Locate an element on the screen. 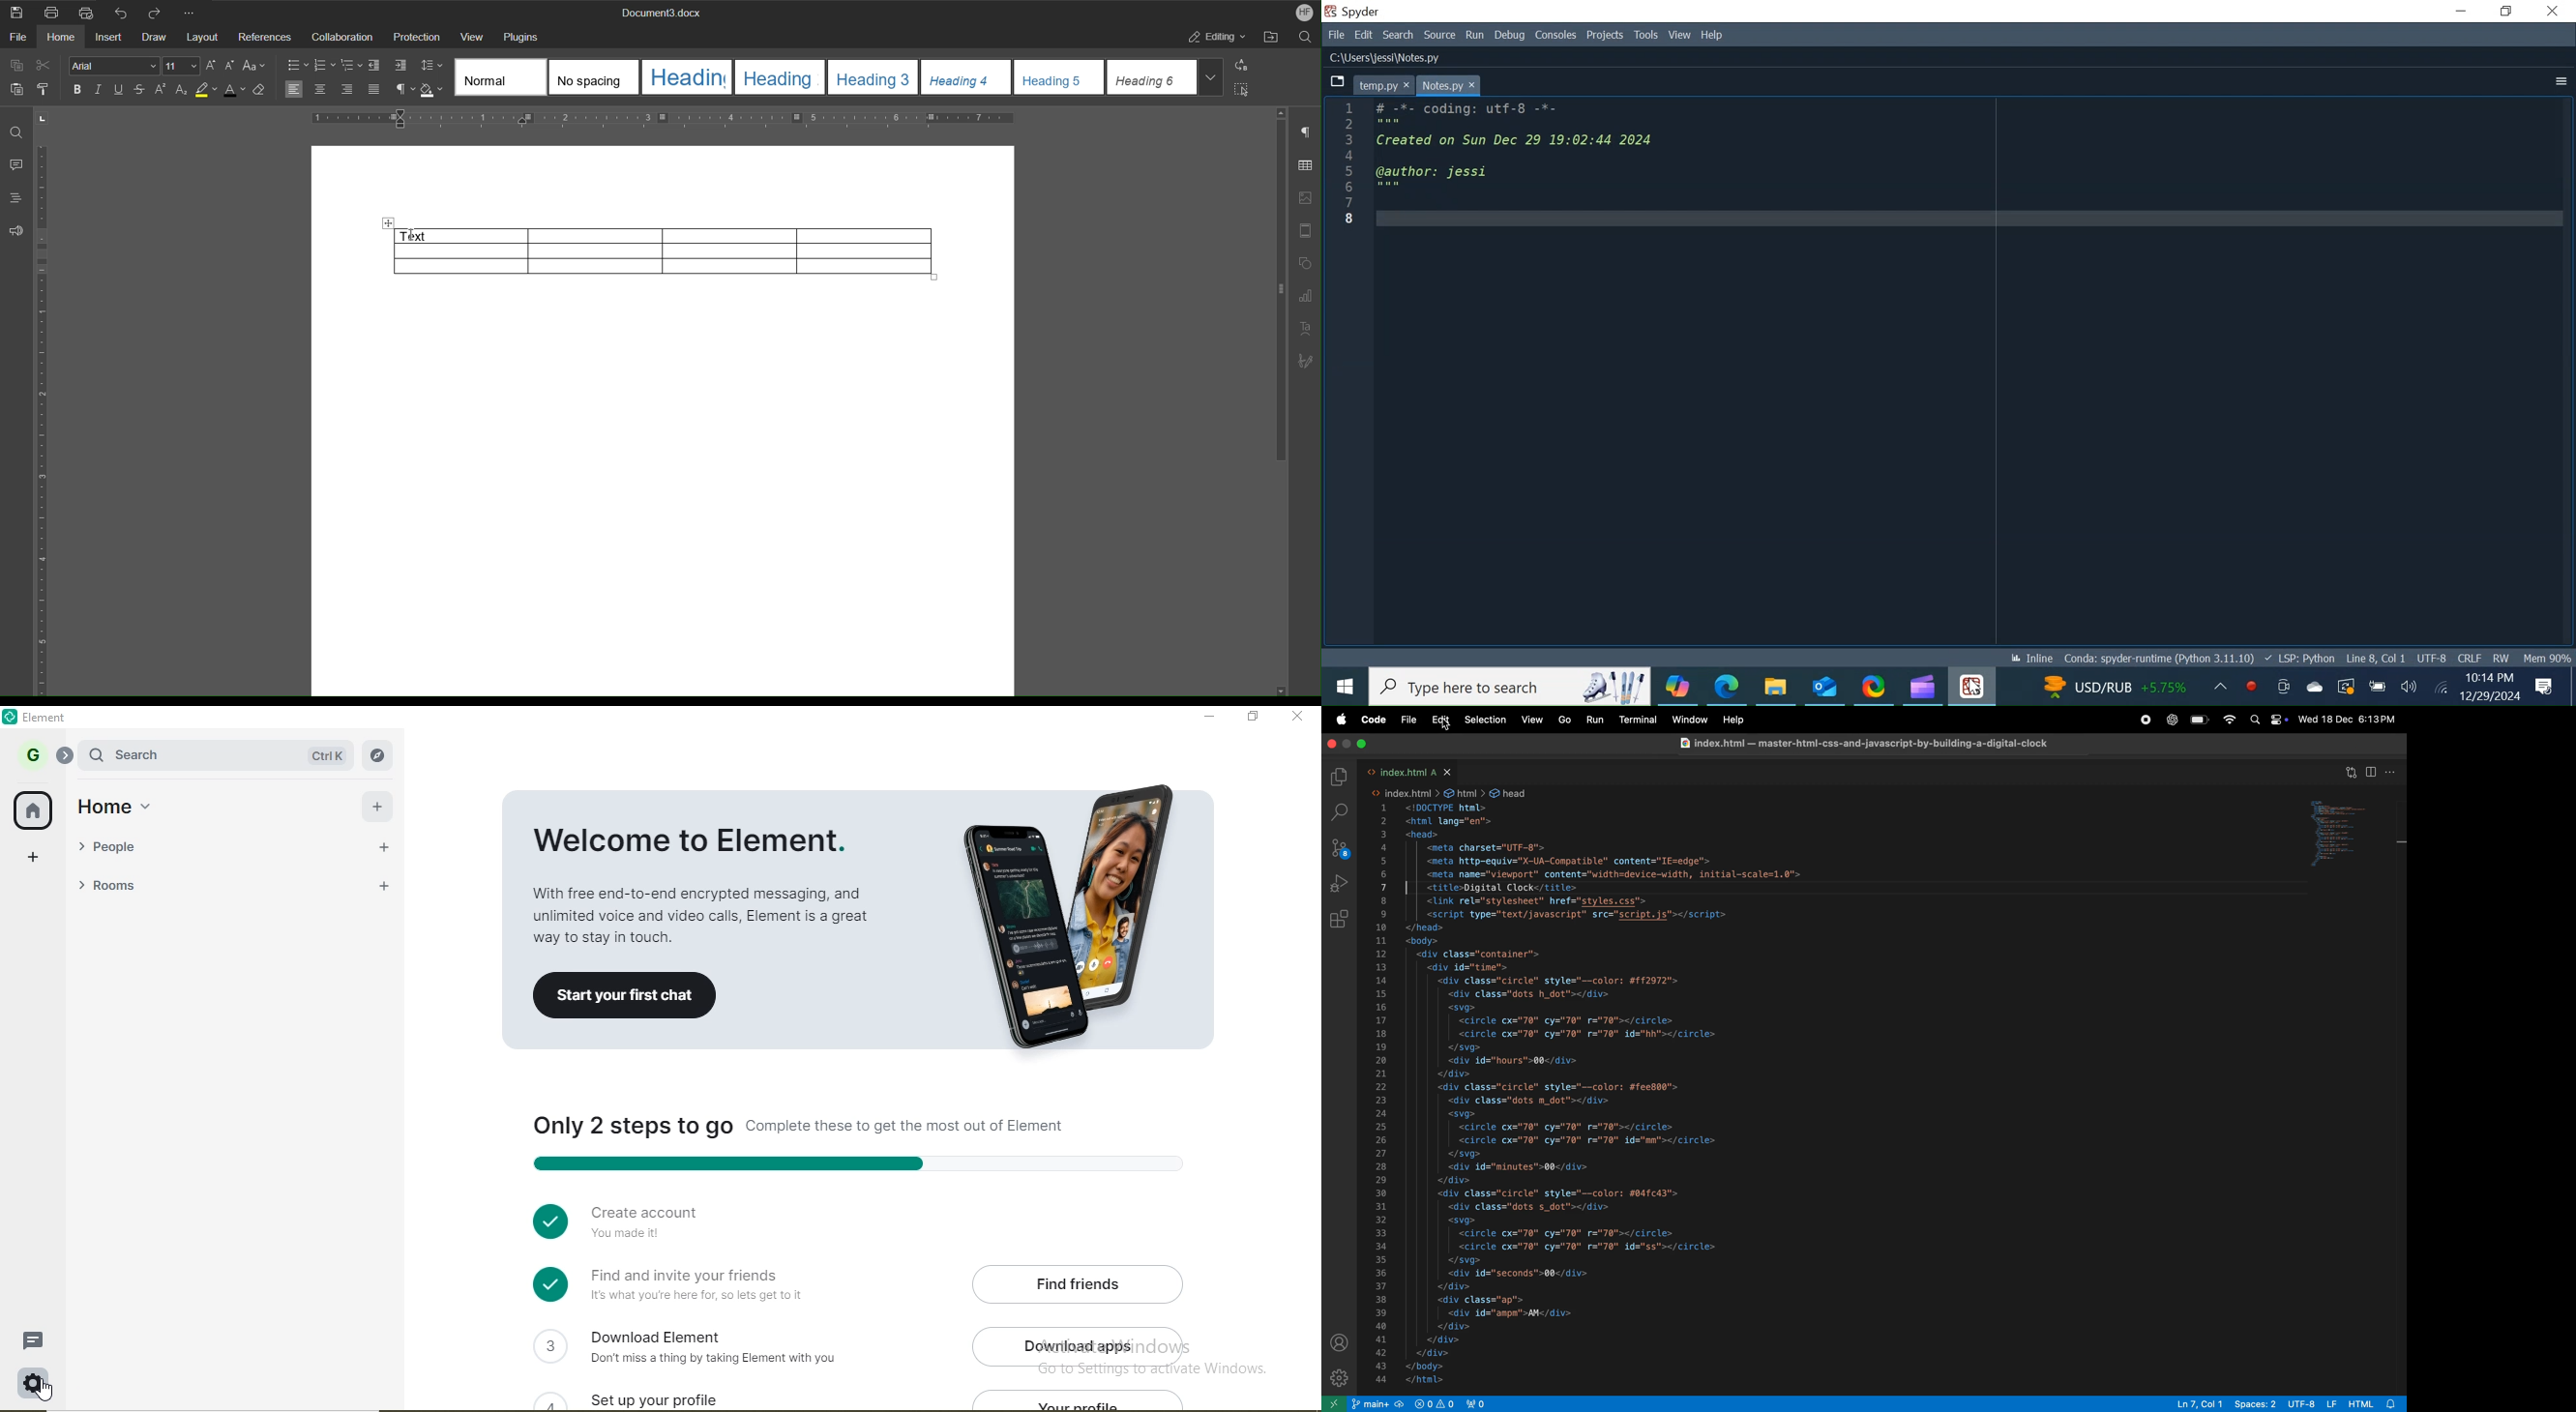 This screenshot has width=2576, height=1428. Increase Indent is located at coordinates (402, 66).